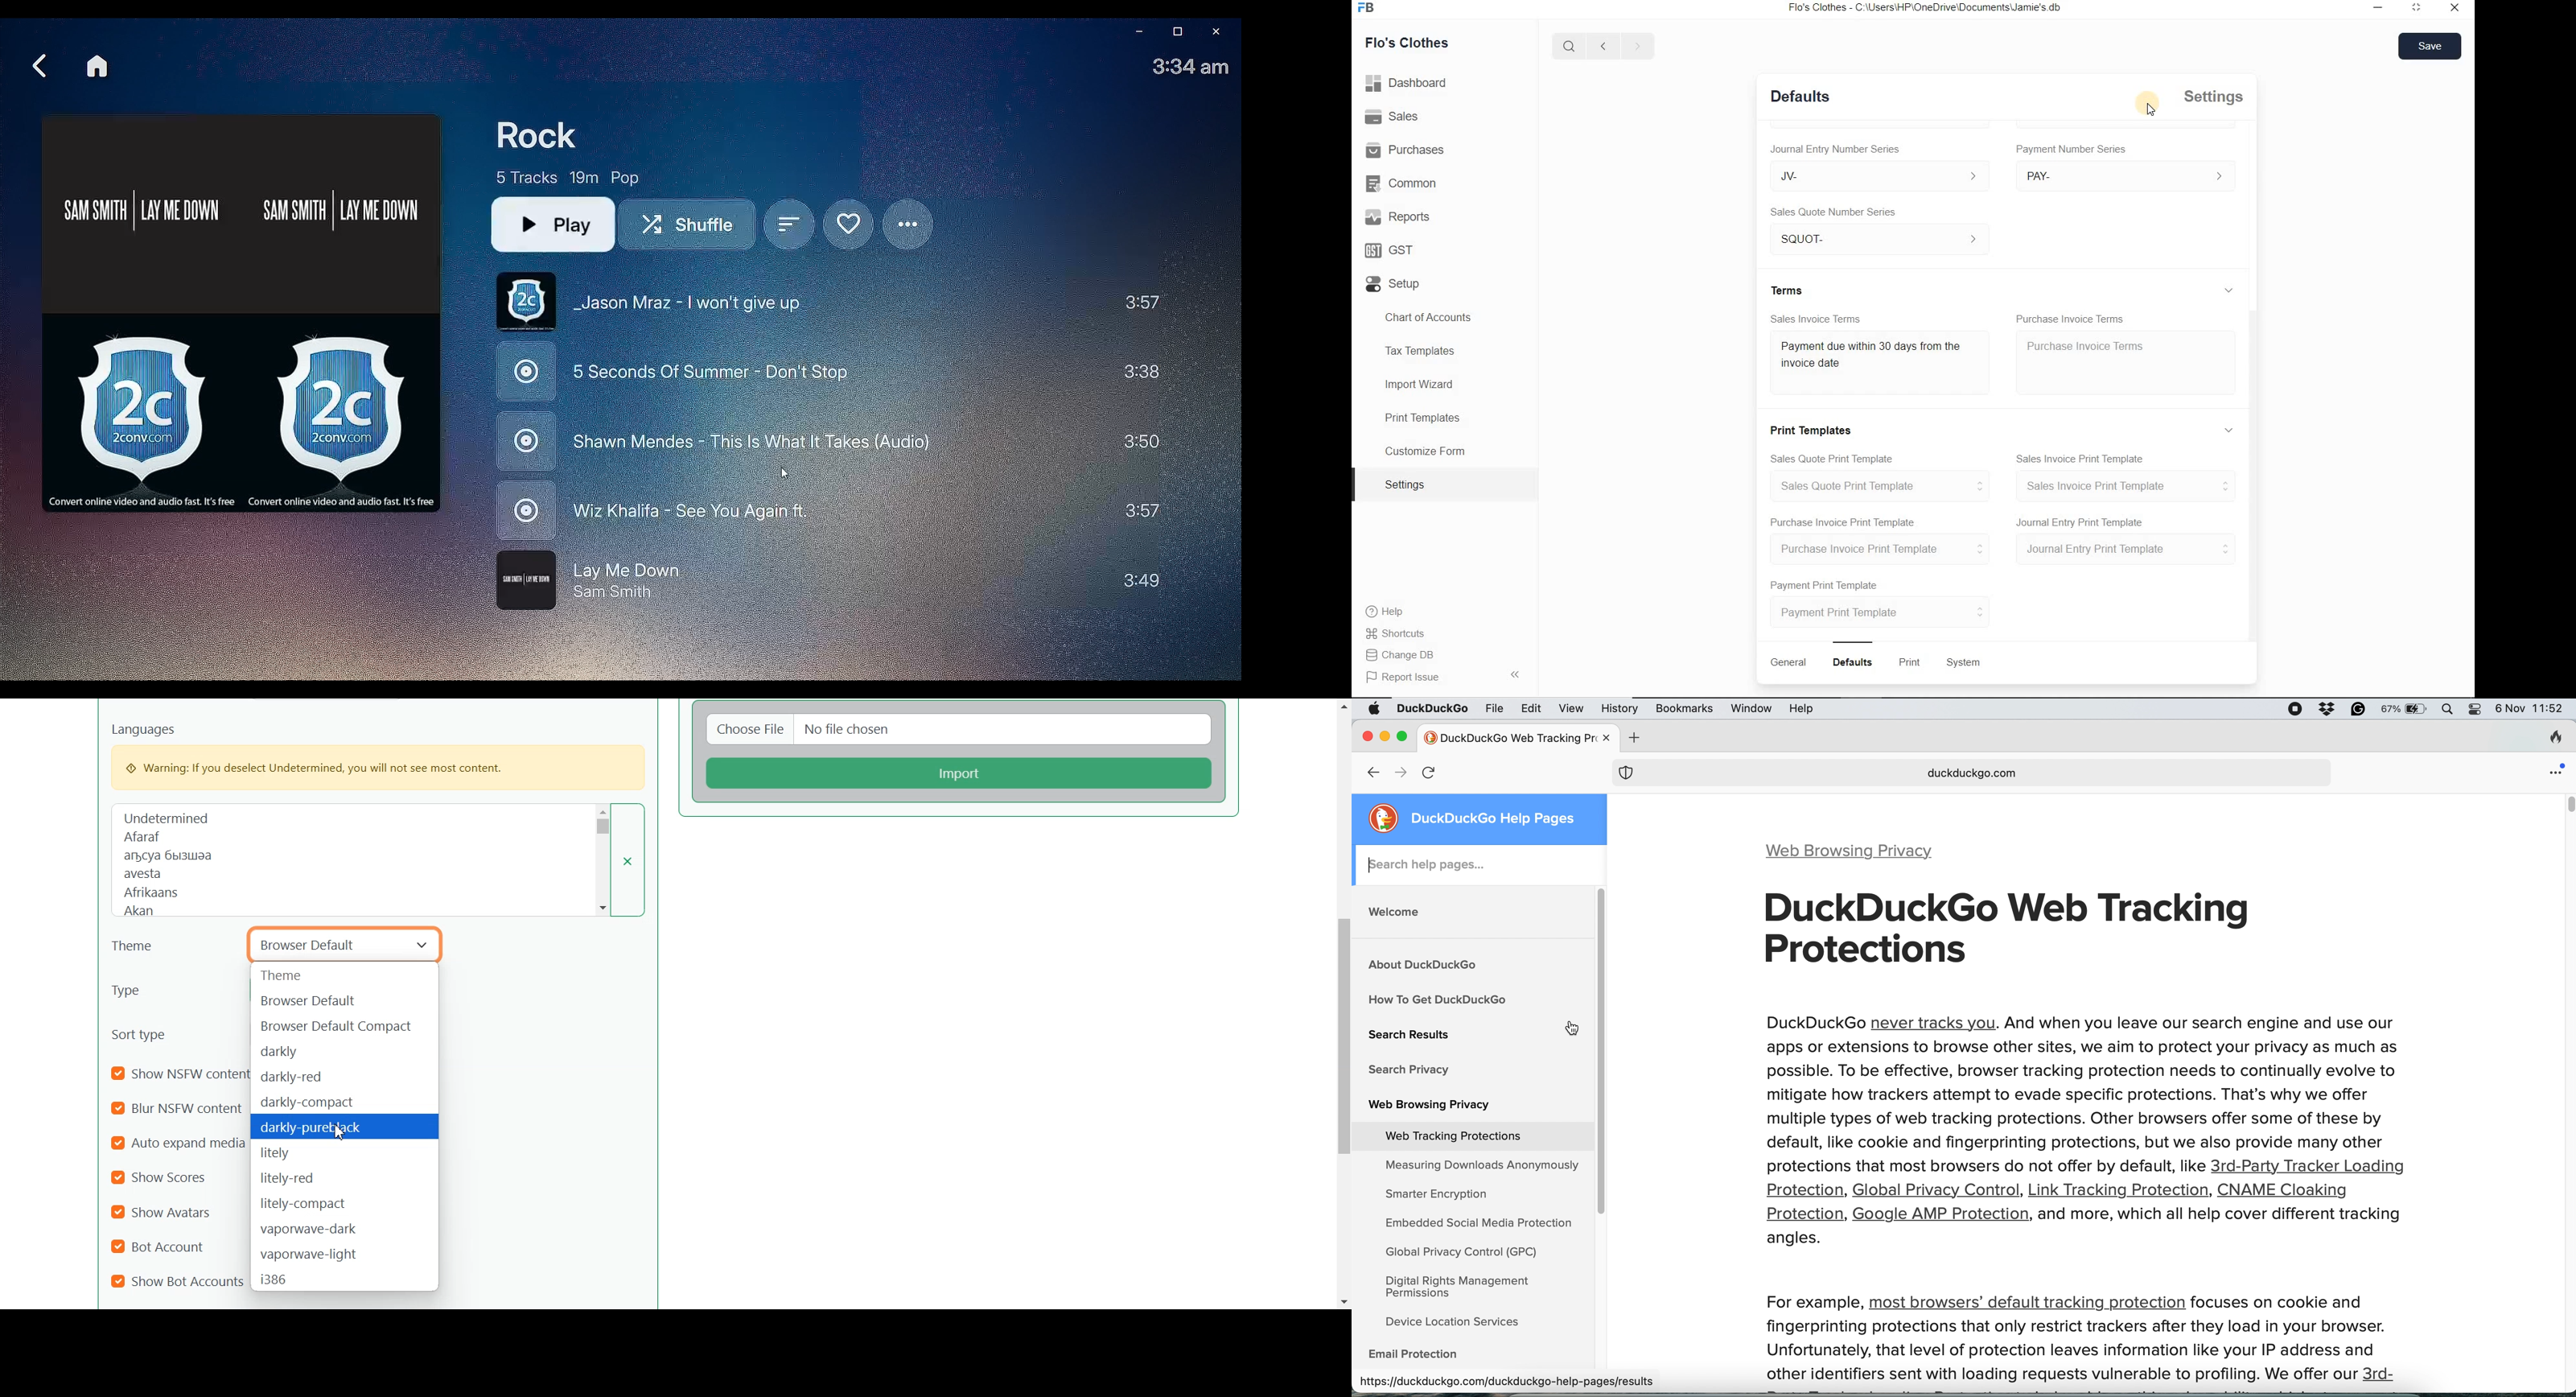 Image resolution: width=2576 pixels, height=1400 pixels. I want to click on Help, so click(1384, 611).